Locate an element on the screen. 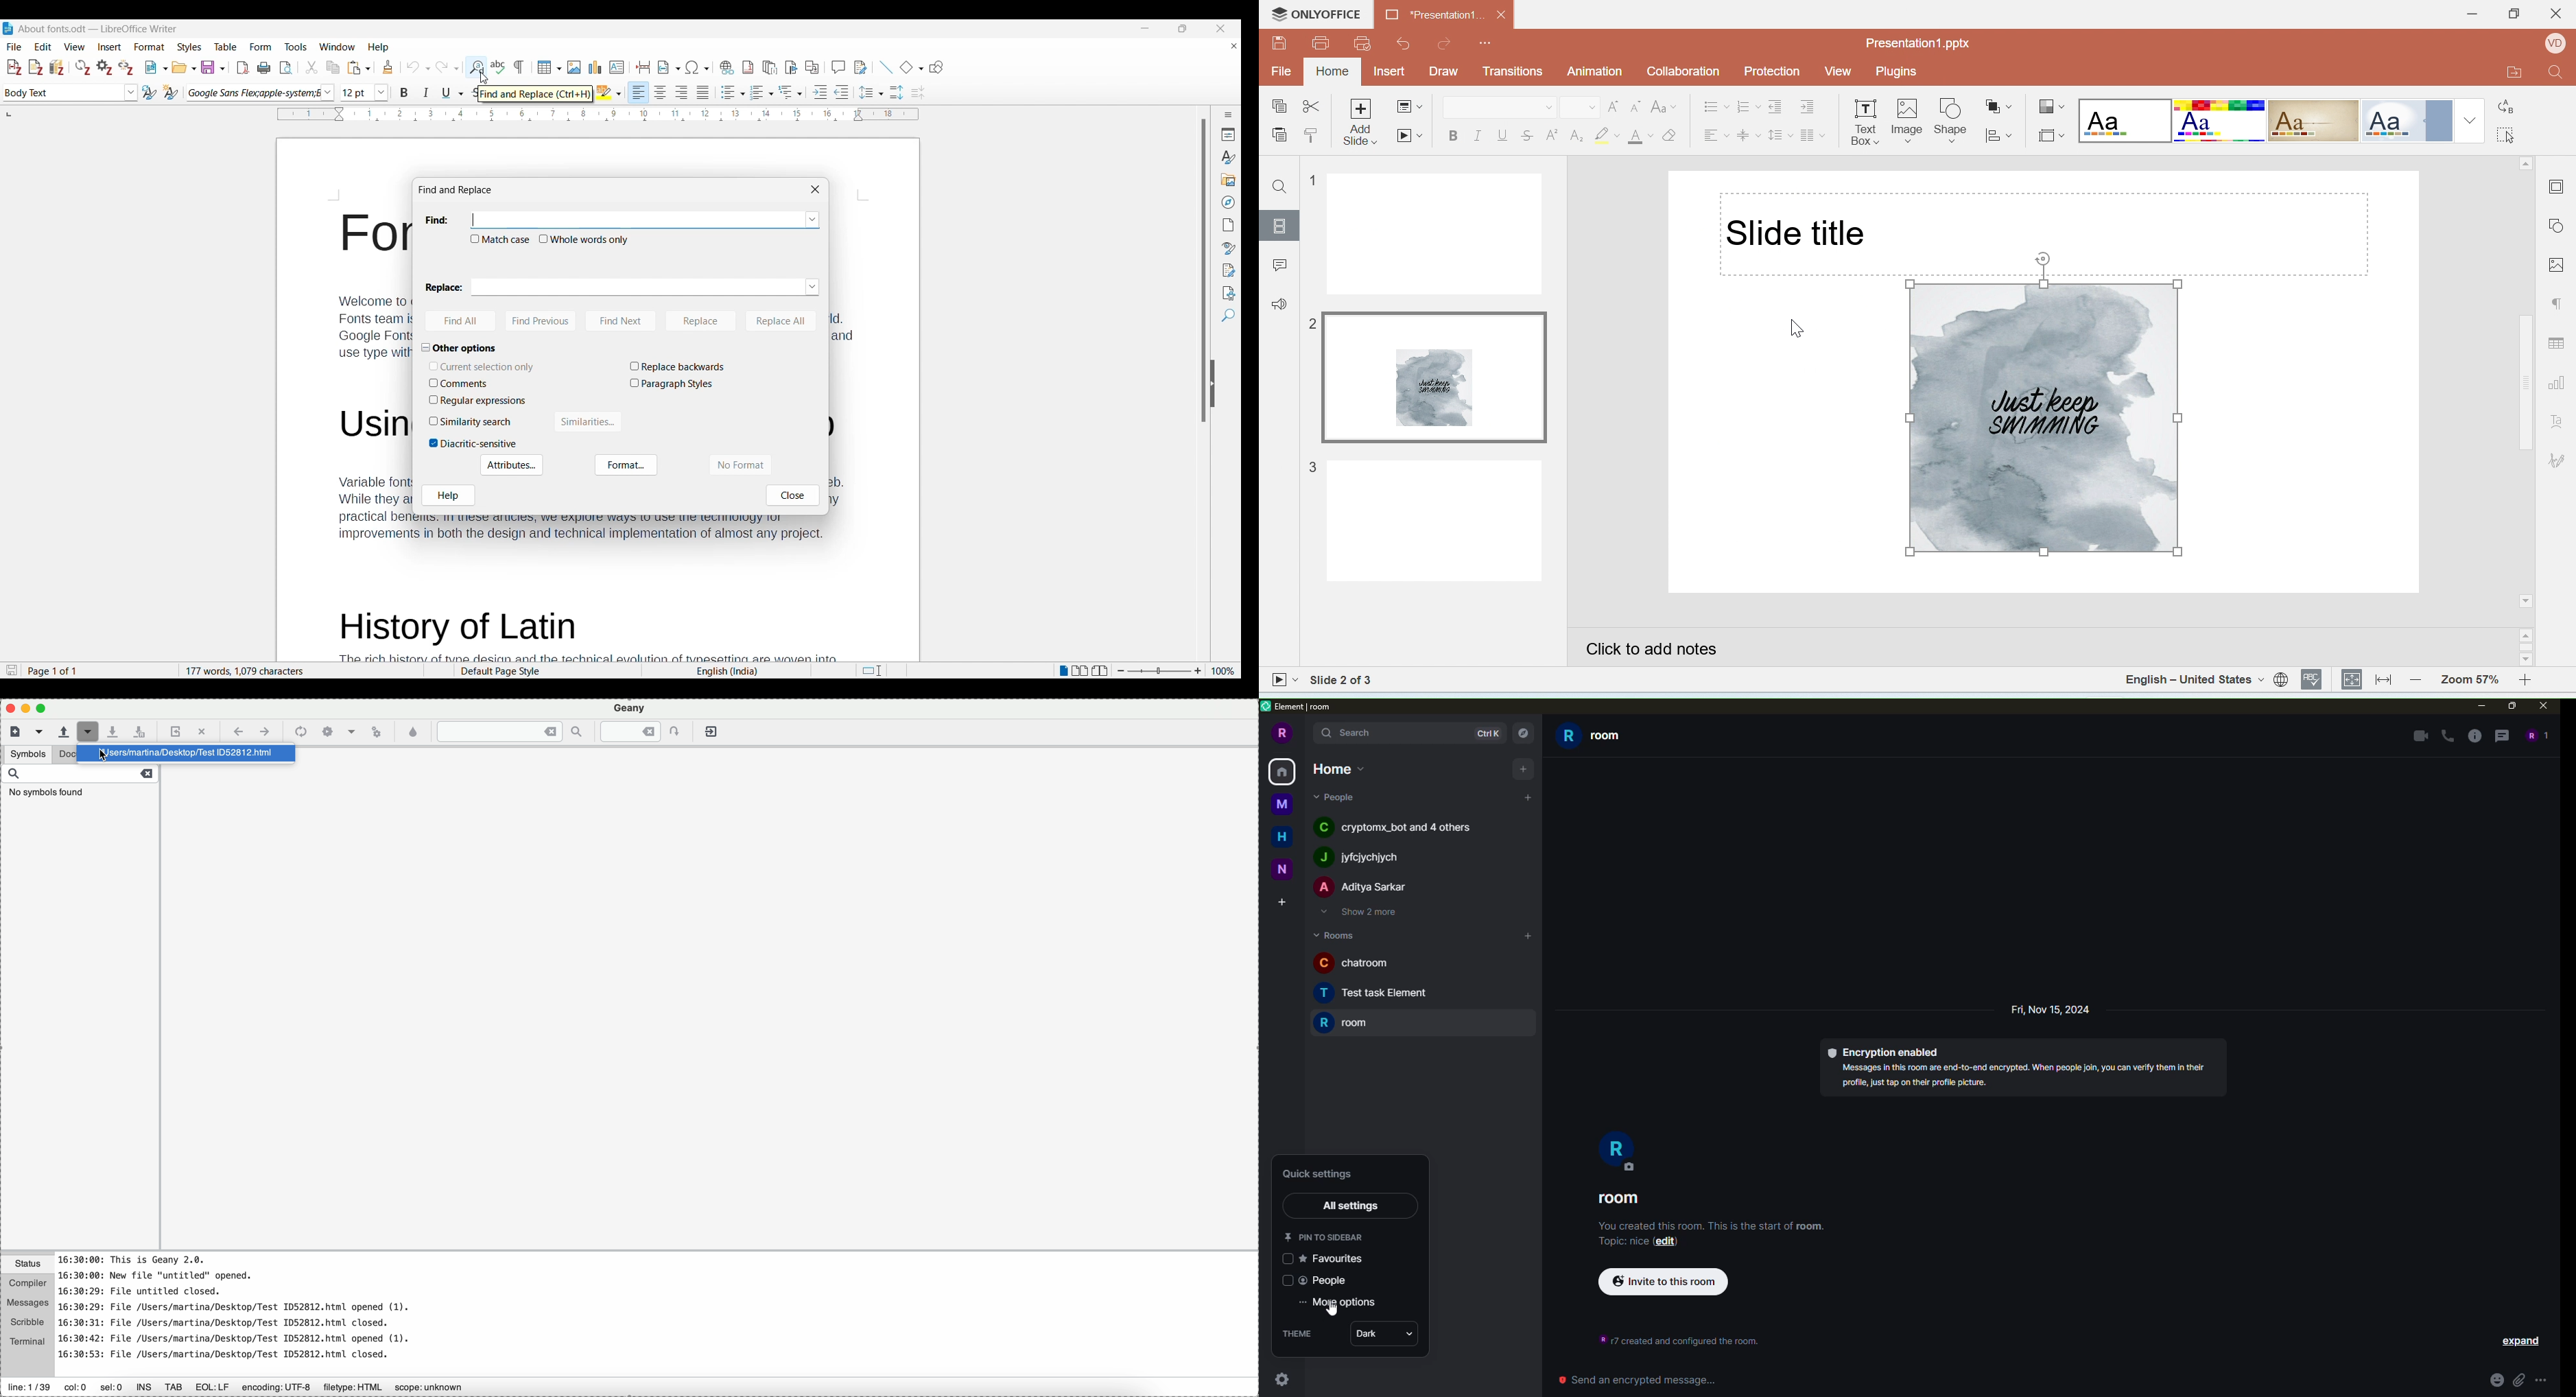 The width and height of the screenshot is (2576, 1400). search is located at coordinates (1355, 733).